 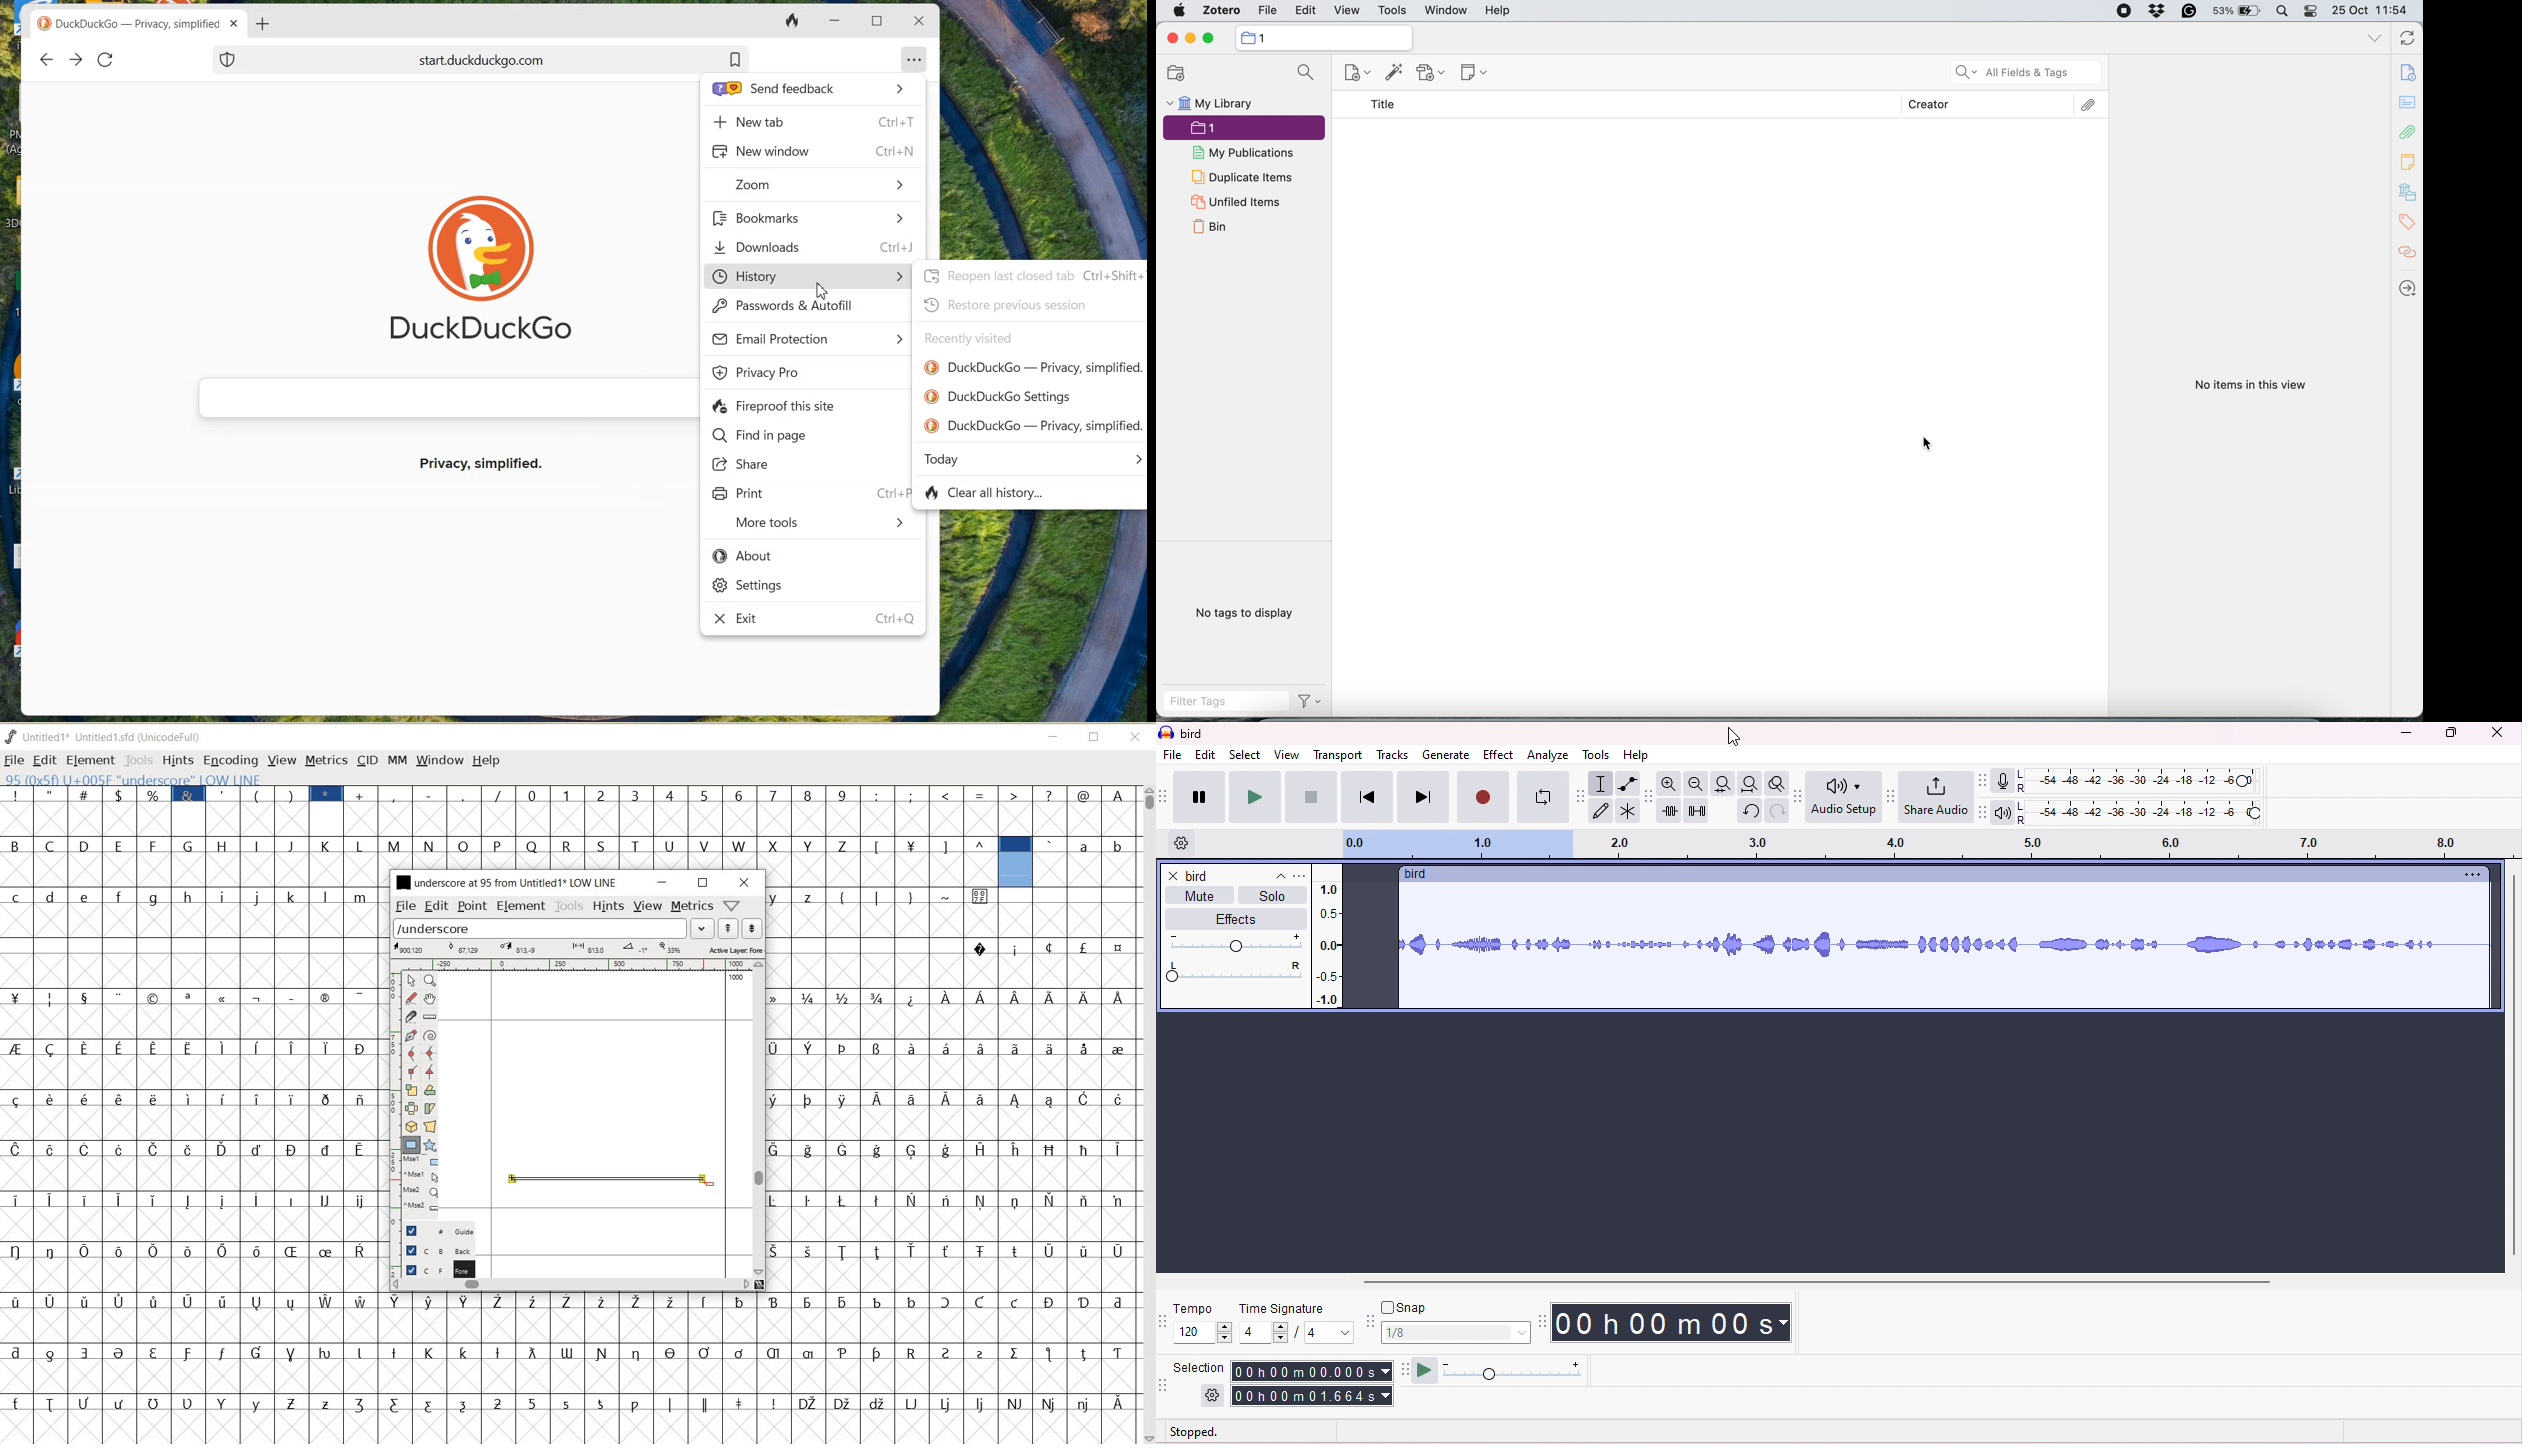 What do you see at coordinates (1247, 614) in the screenshot?
I see `No tags to display` at bounding box center [1247, 614].